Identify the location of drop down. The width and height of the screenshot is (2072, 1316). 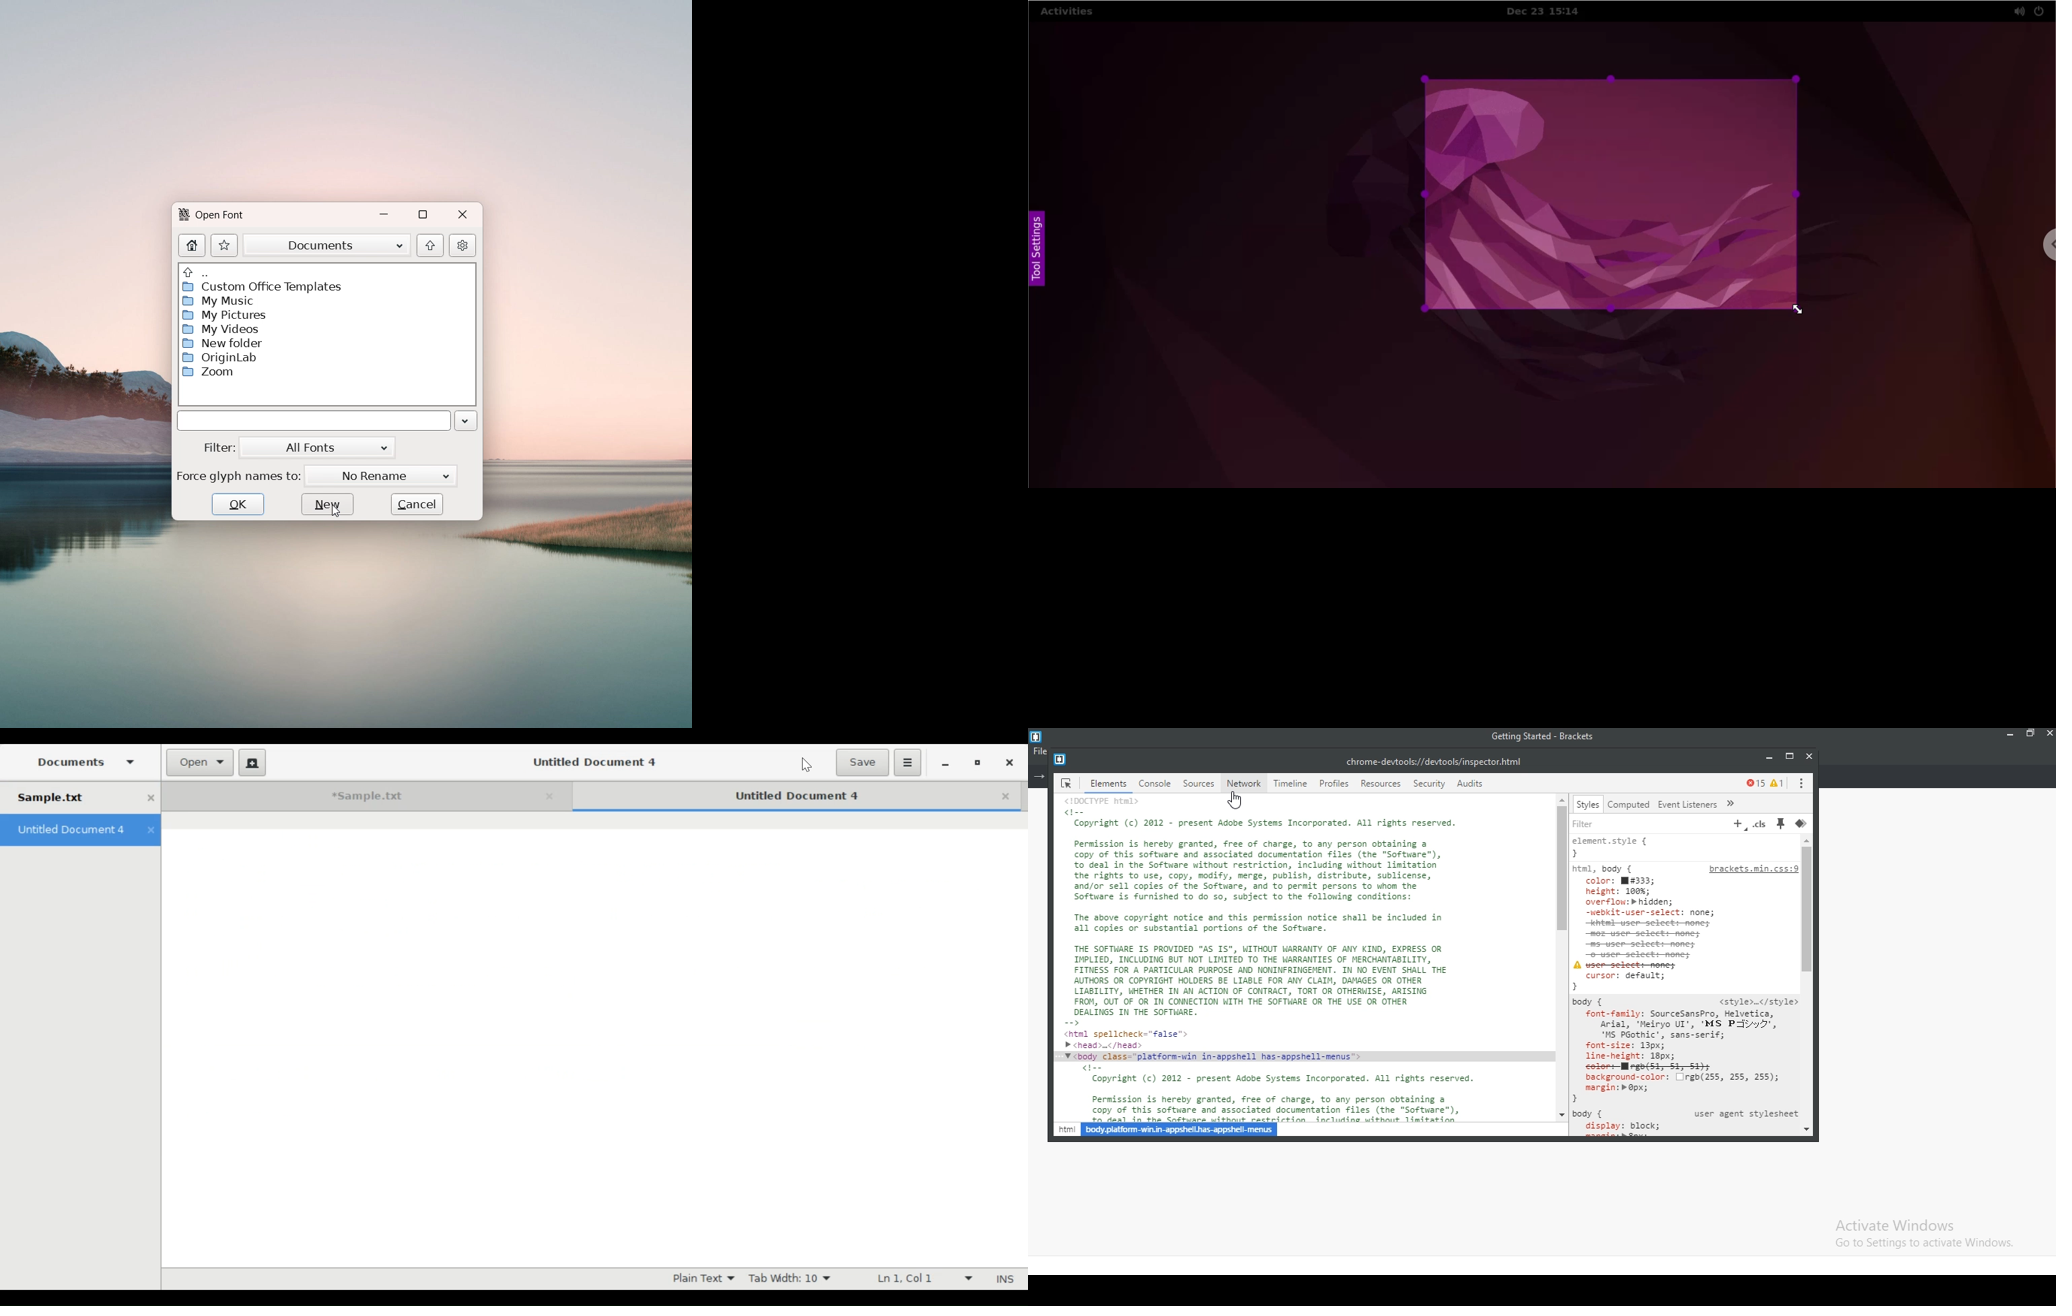
(466, 421).